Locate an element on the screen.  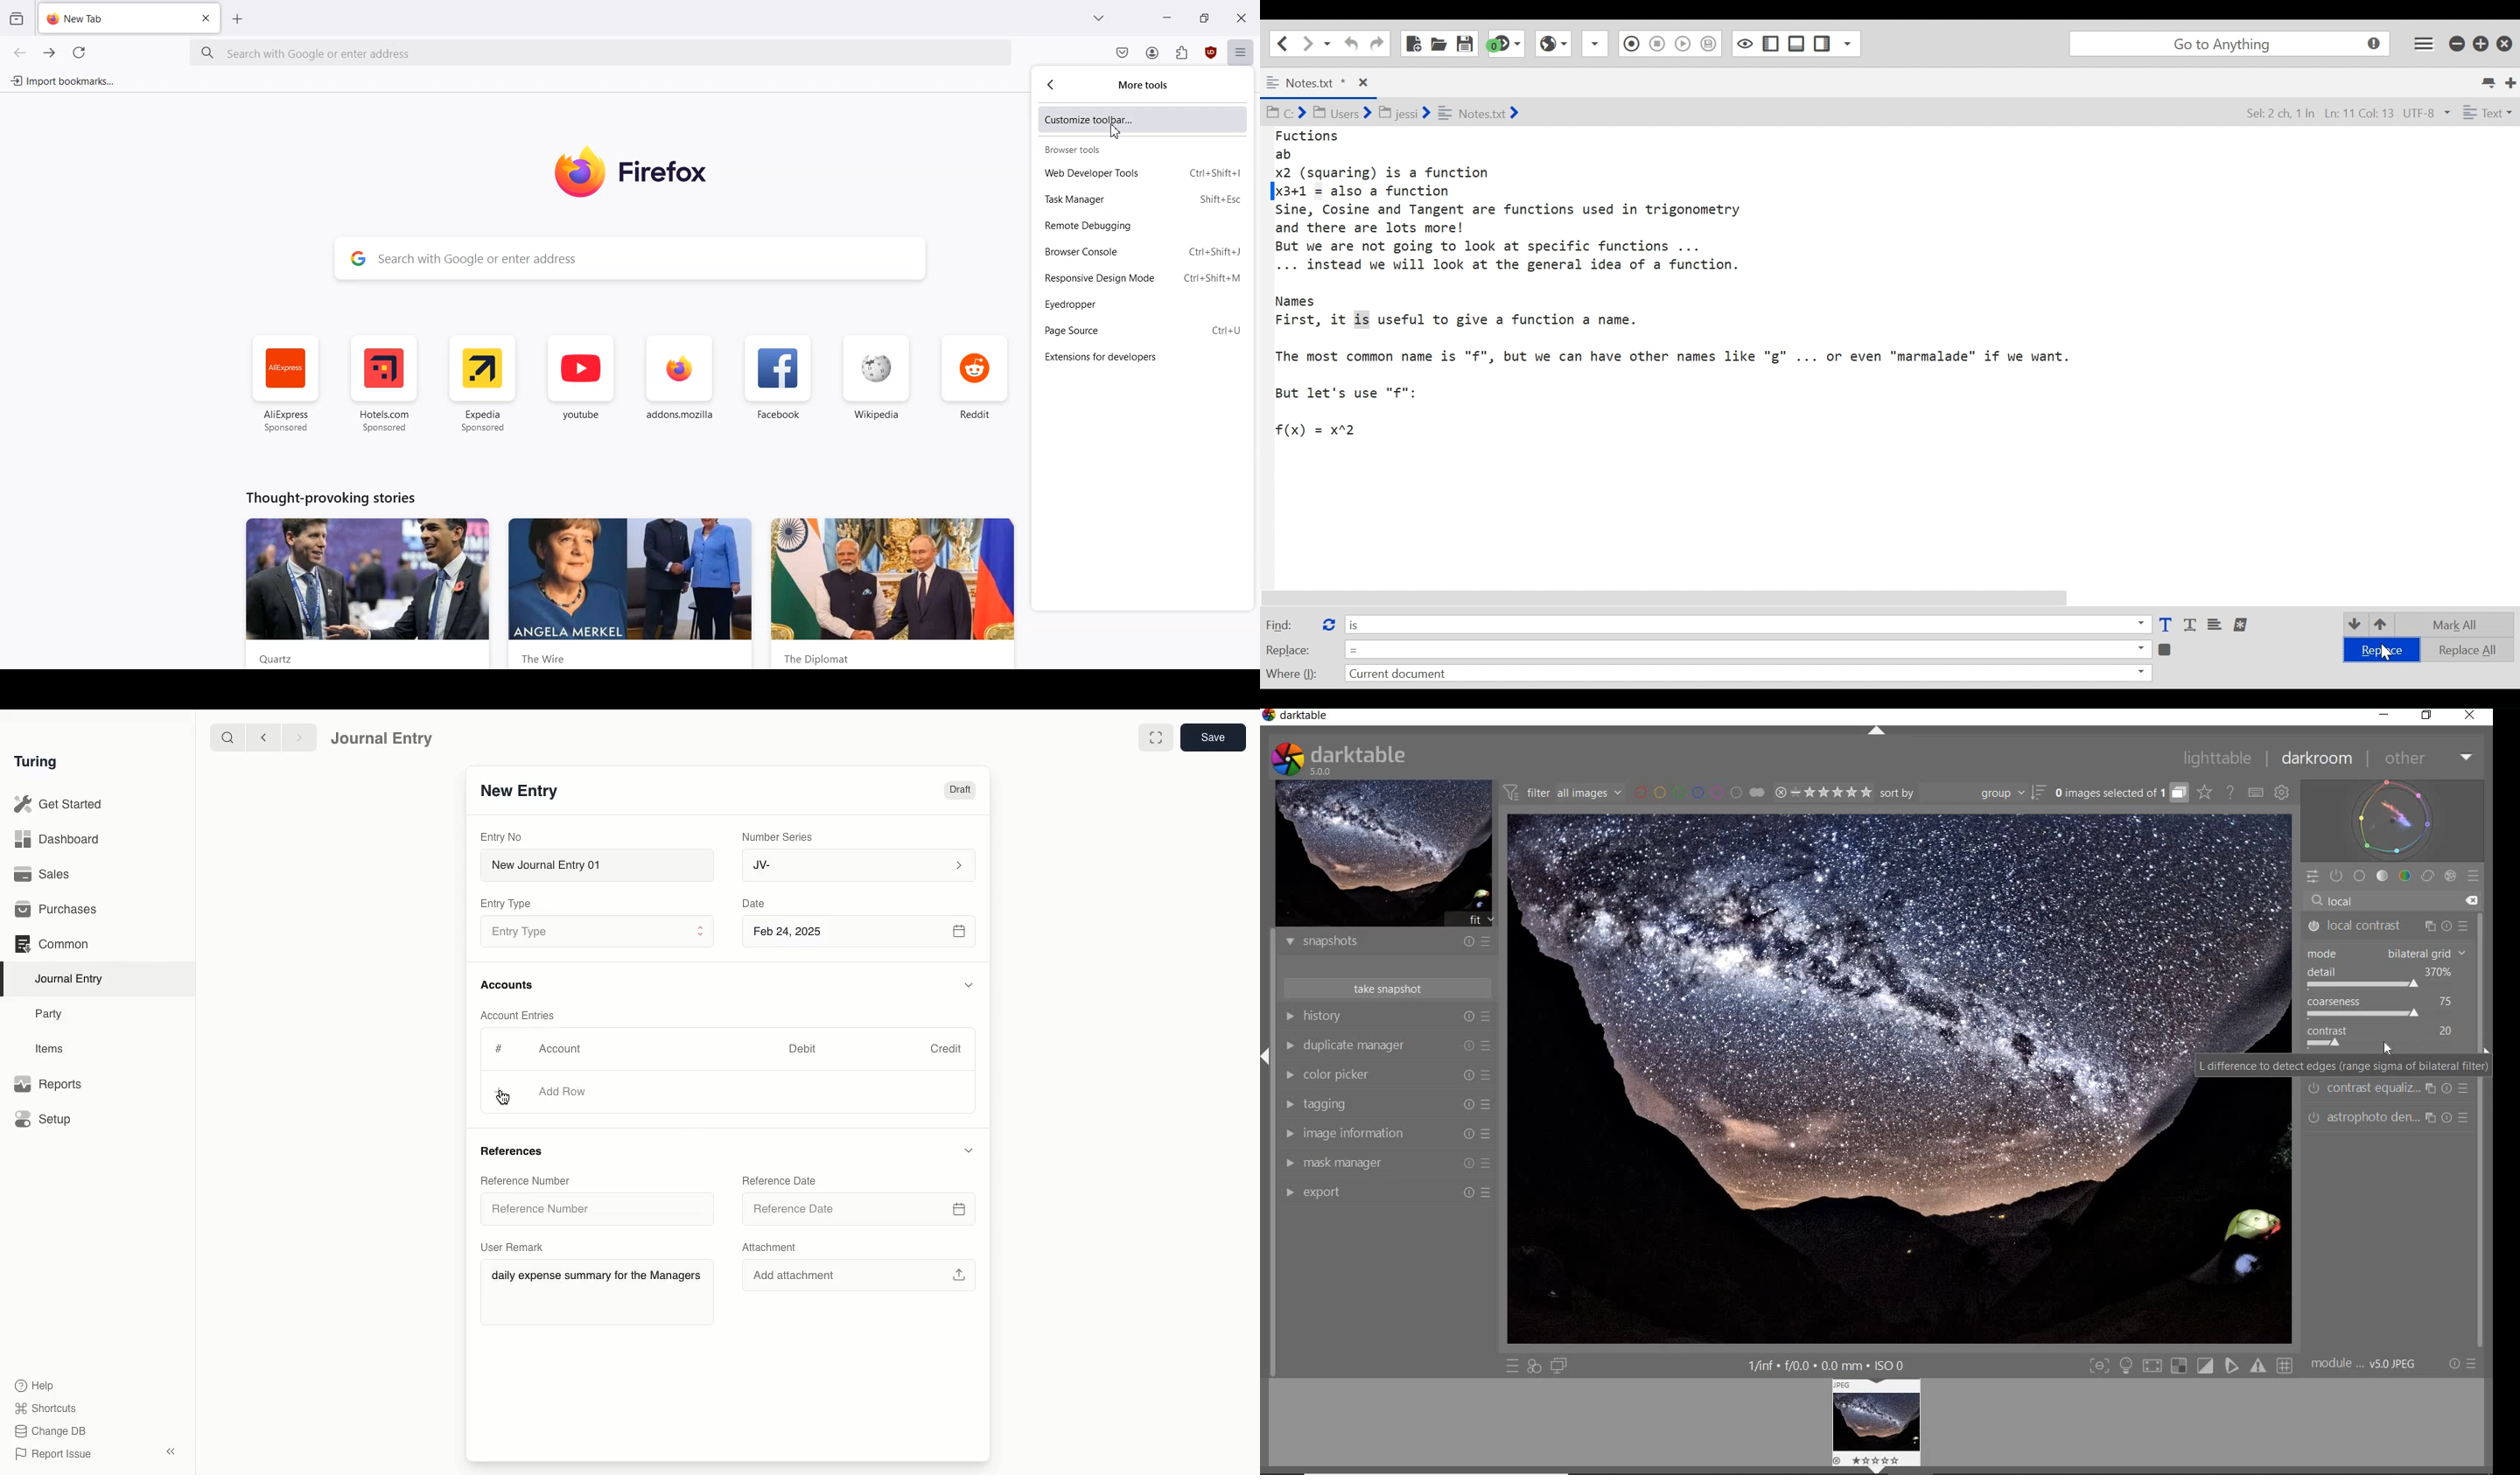
New Entry is located at coordinates (521, 792).